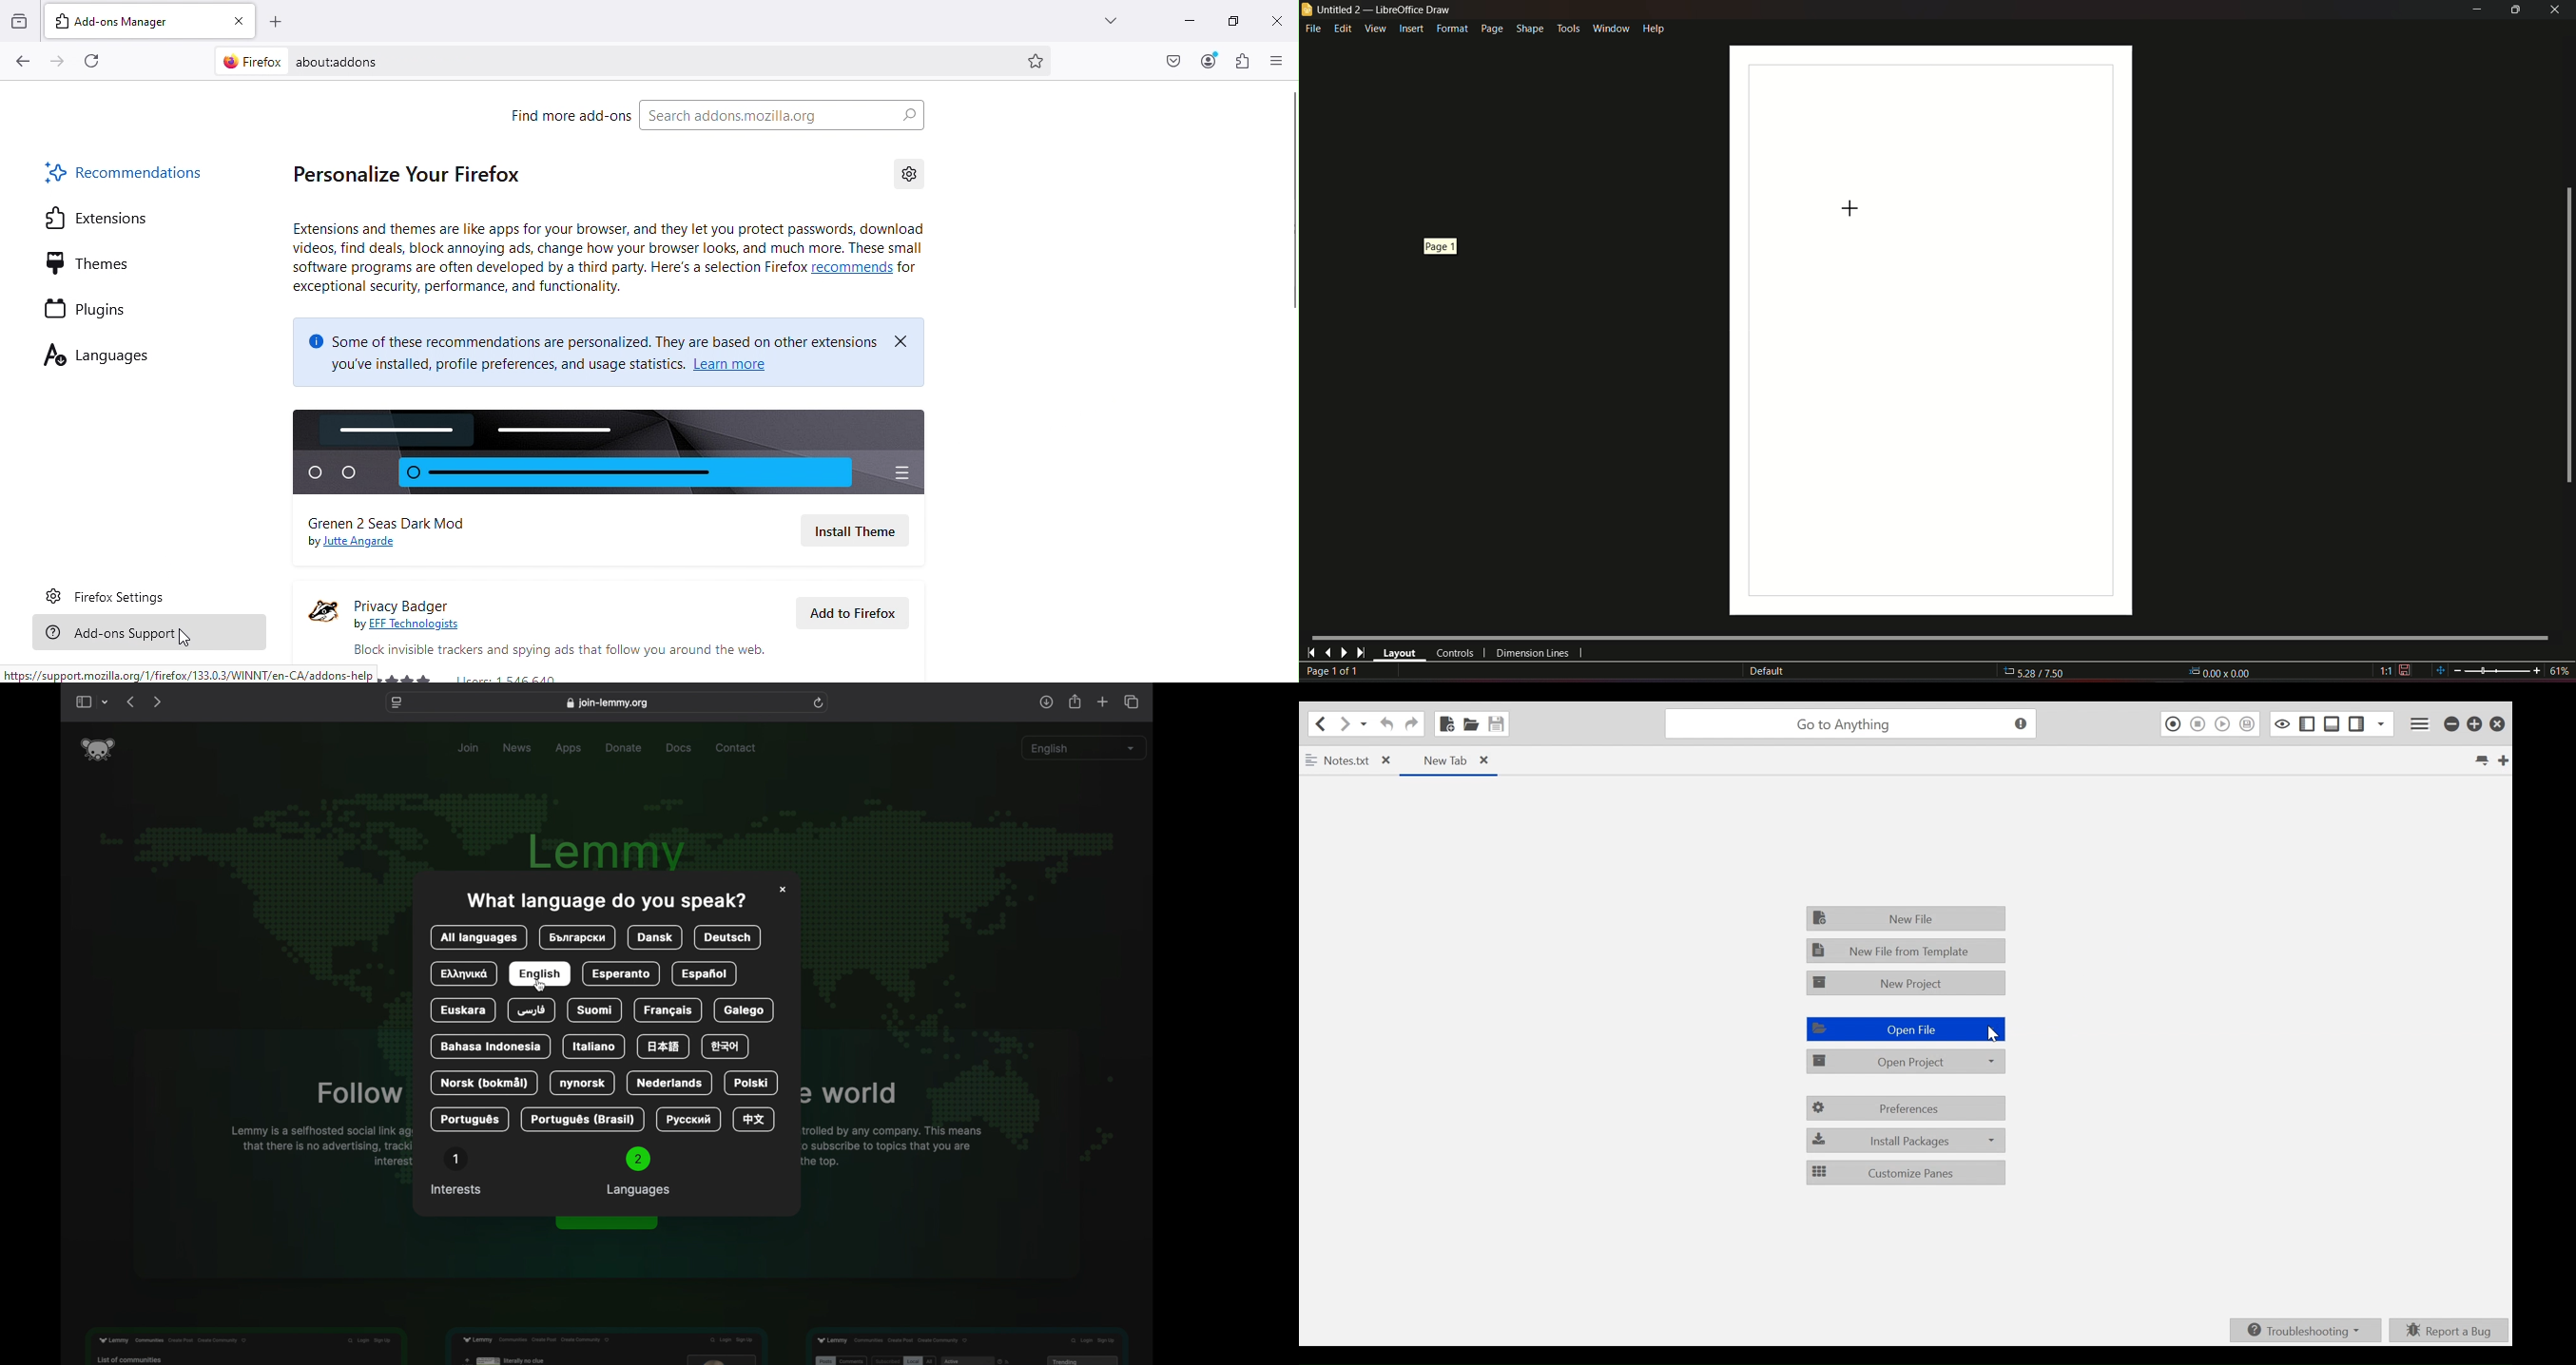 The width and height of the screenshot is (2576, 1372). I want to click on Open a new tab, so click(278, 25).